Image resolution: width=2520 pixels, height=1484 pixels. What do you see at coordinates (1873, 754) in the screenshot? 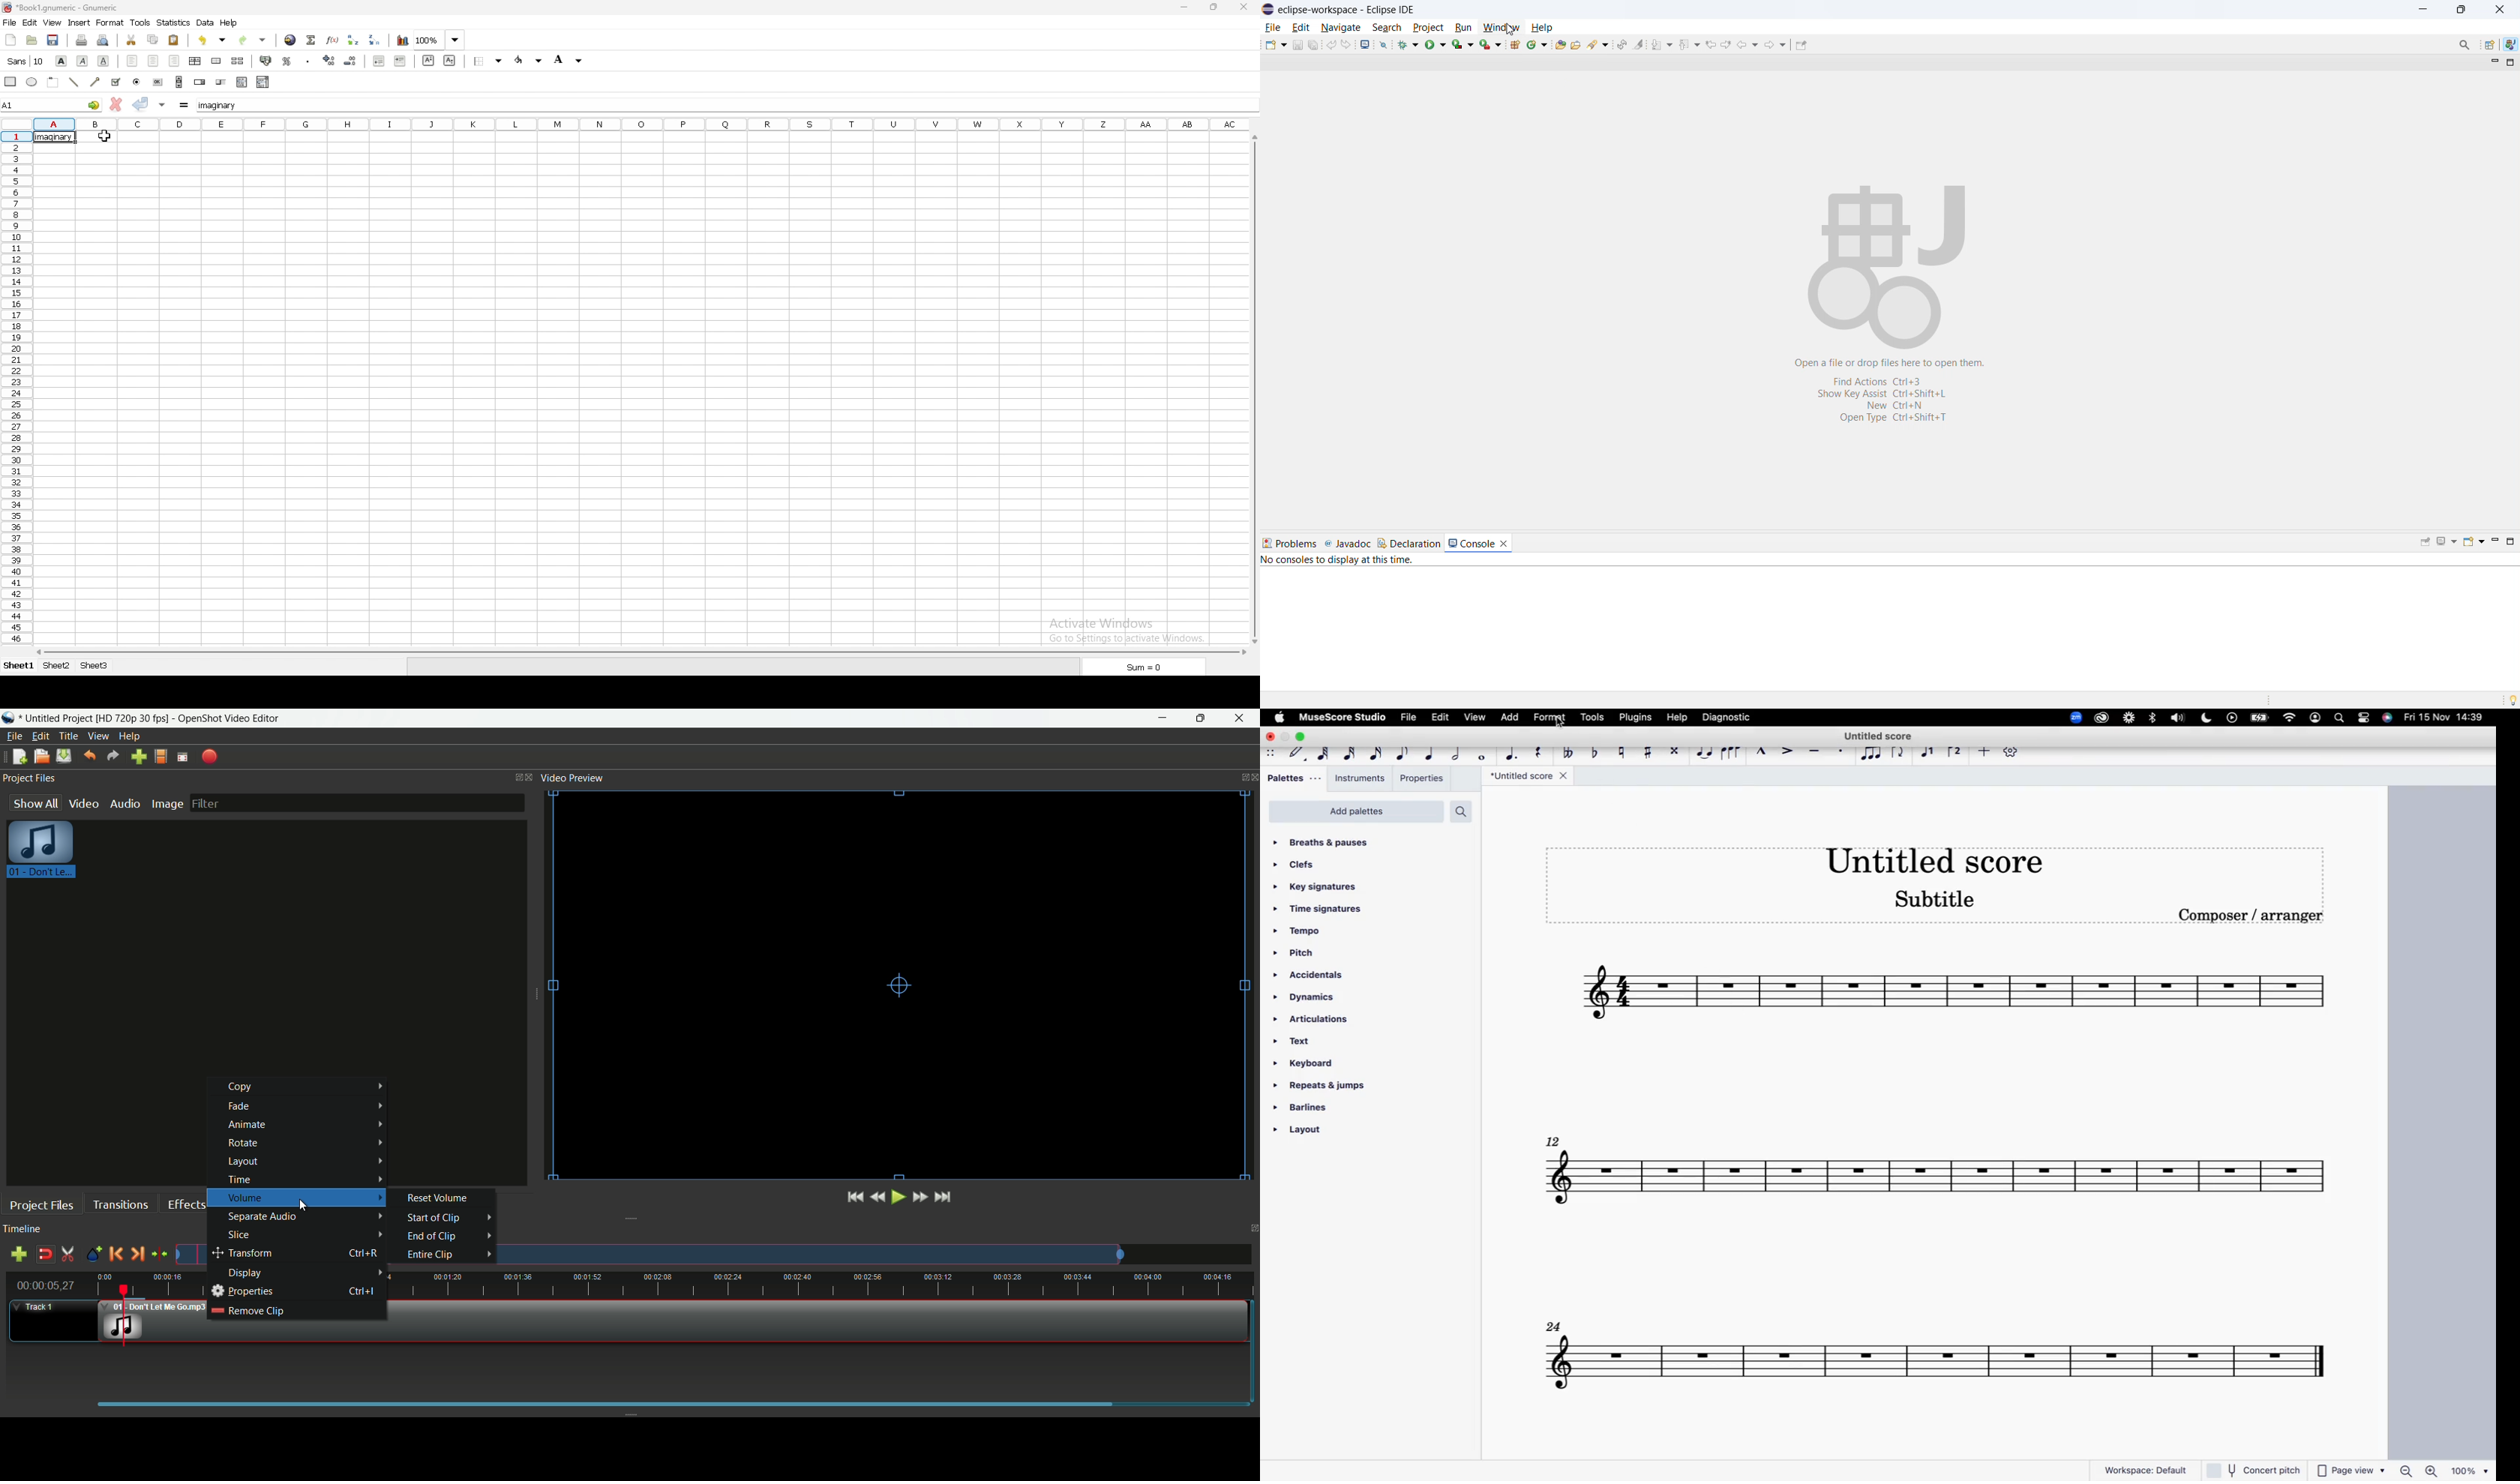
I see `tuplet` at bounding box center [1873, 754].